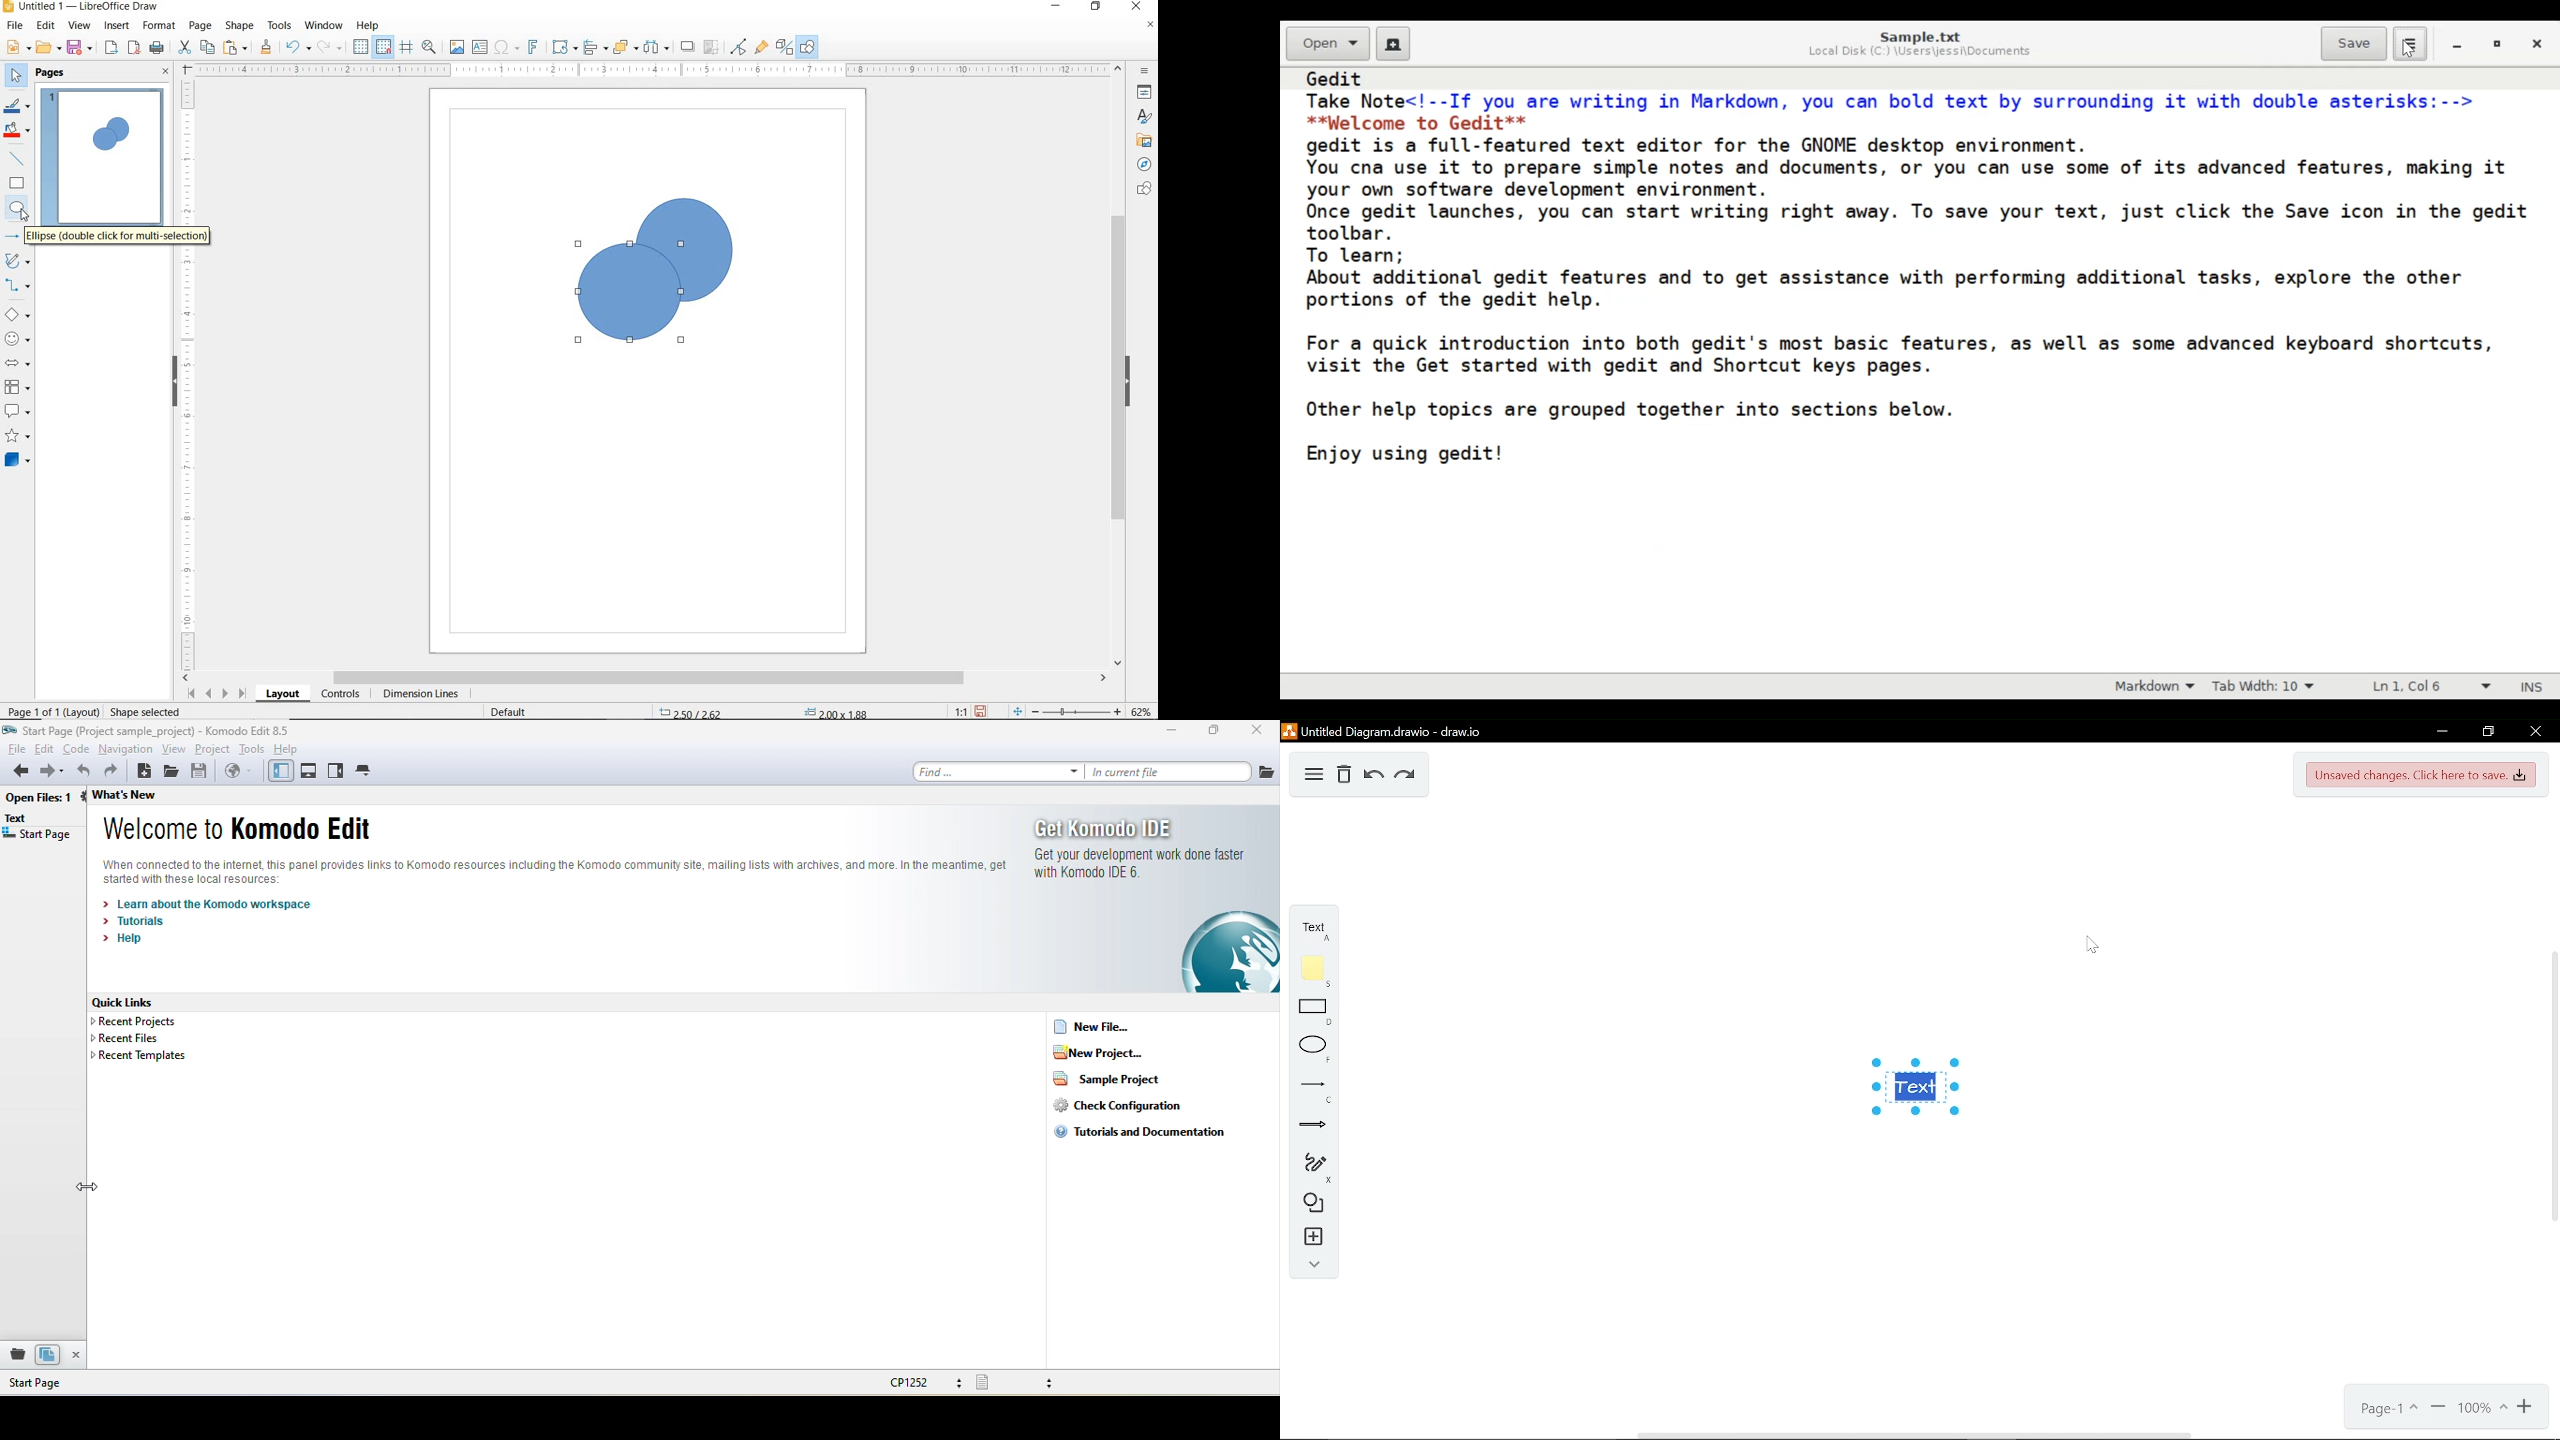  I want to click on ARRANGE, so click(626, 48).